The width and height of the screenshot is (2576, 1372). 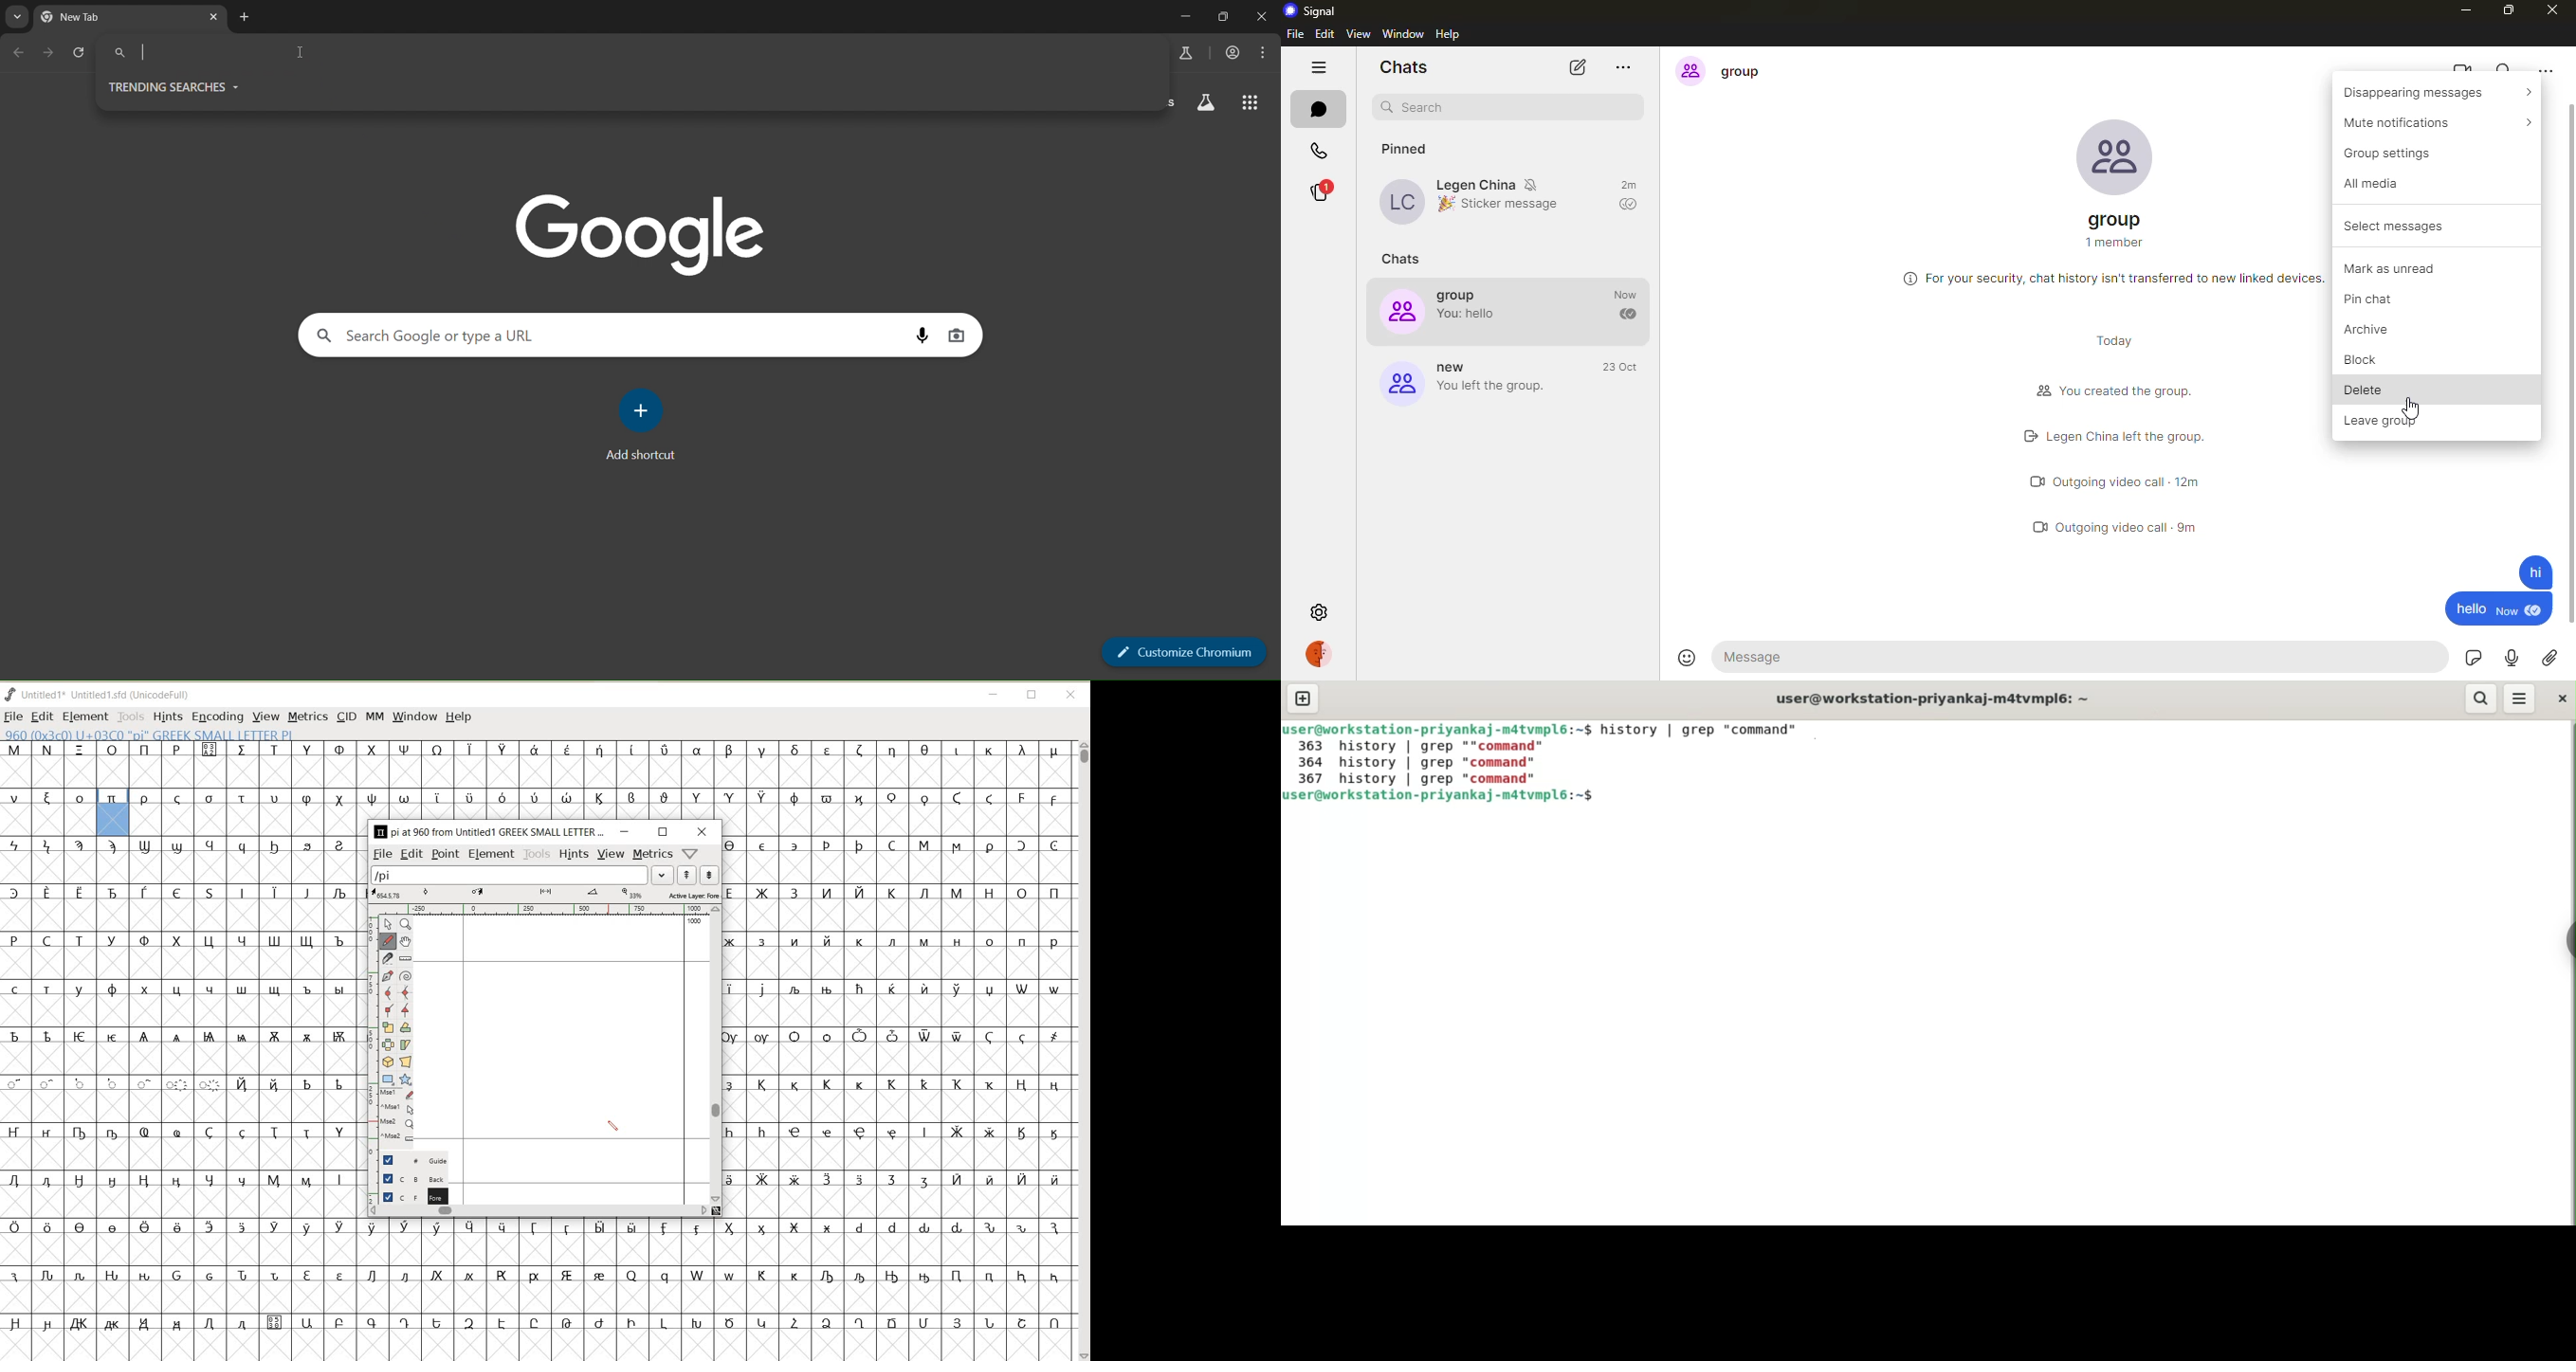 What do you see at coordinates (407, 1011) in the screenshot?
I see `Add a corner point` at bounding box center [407, 1011].